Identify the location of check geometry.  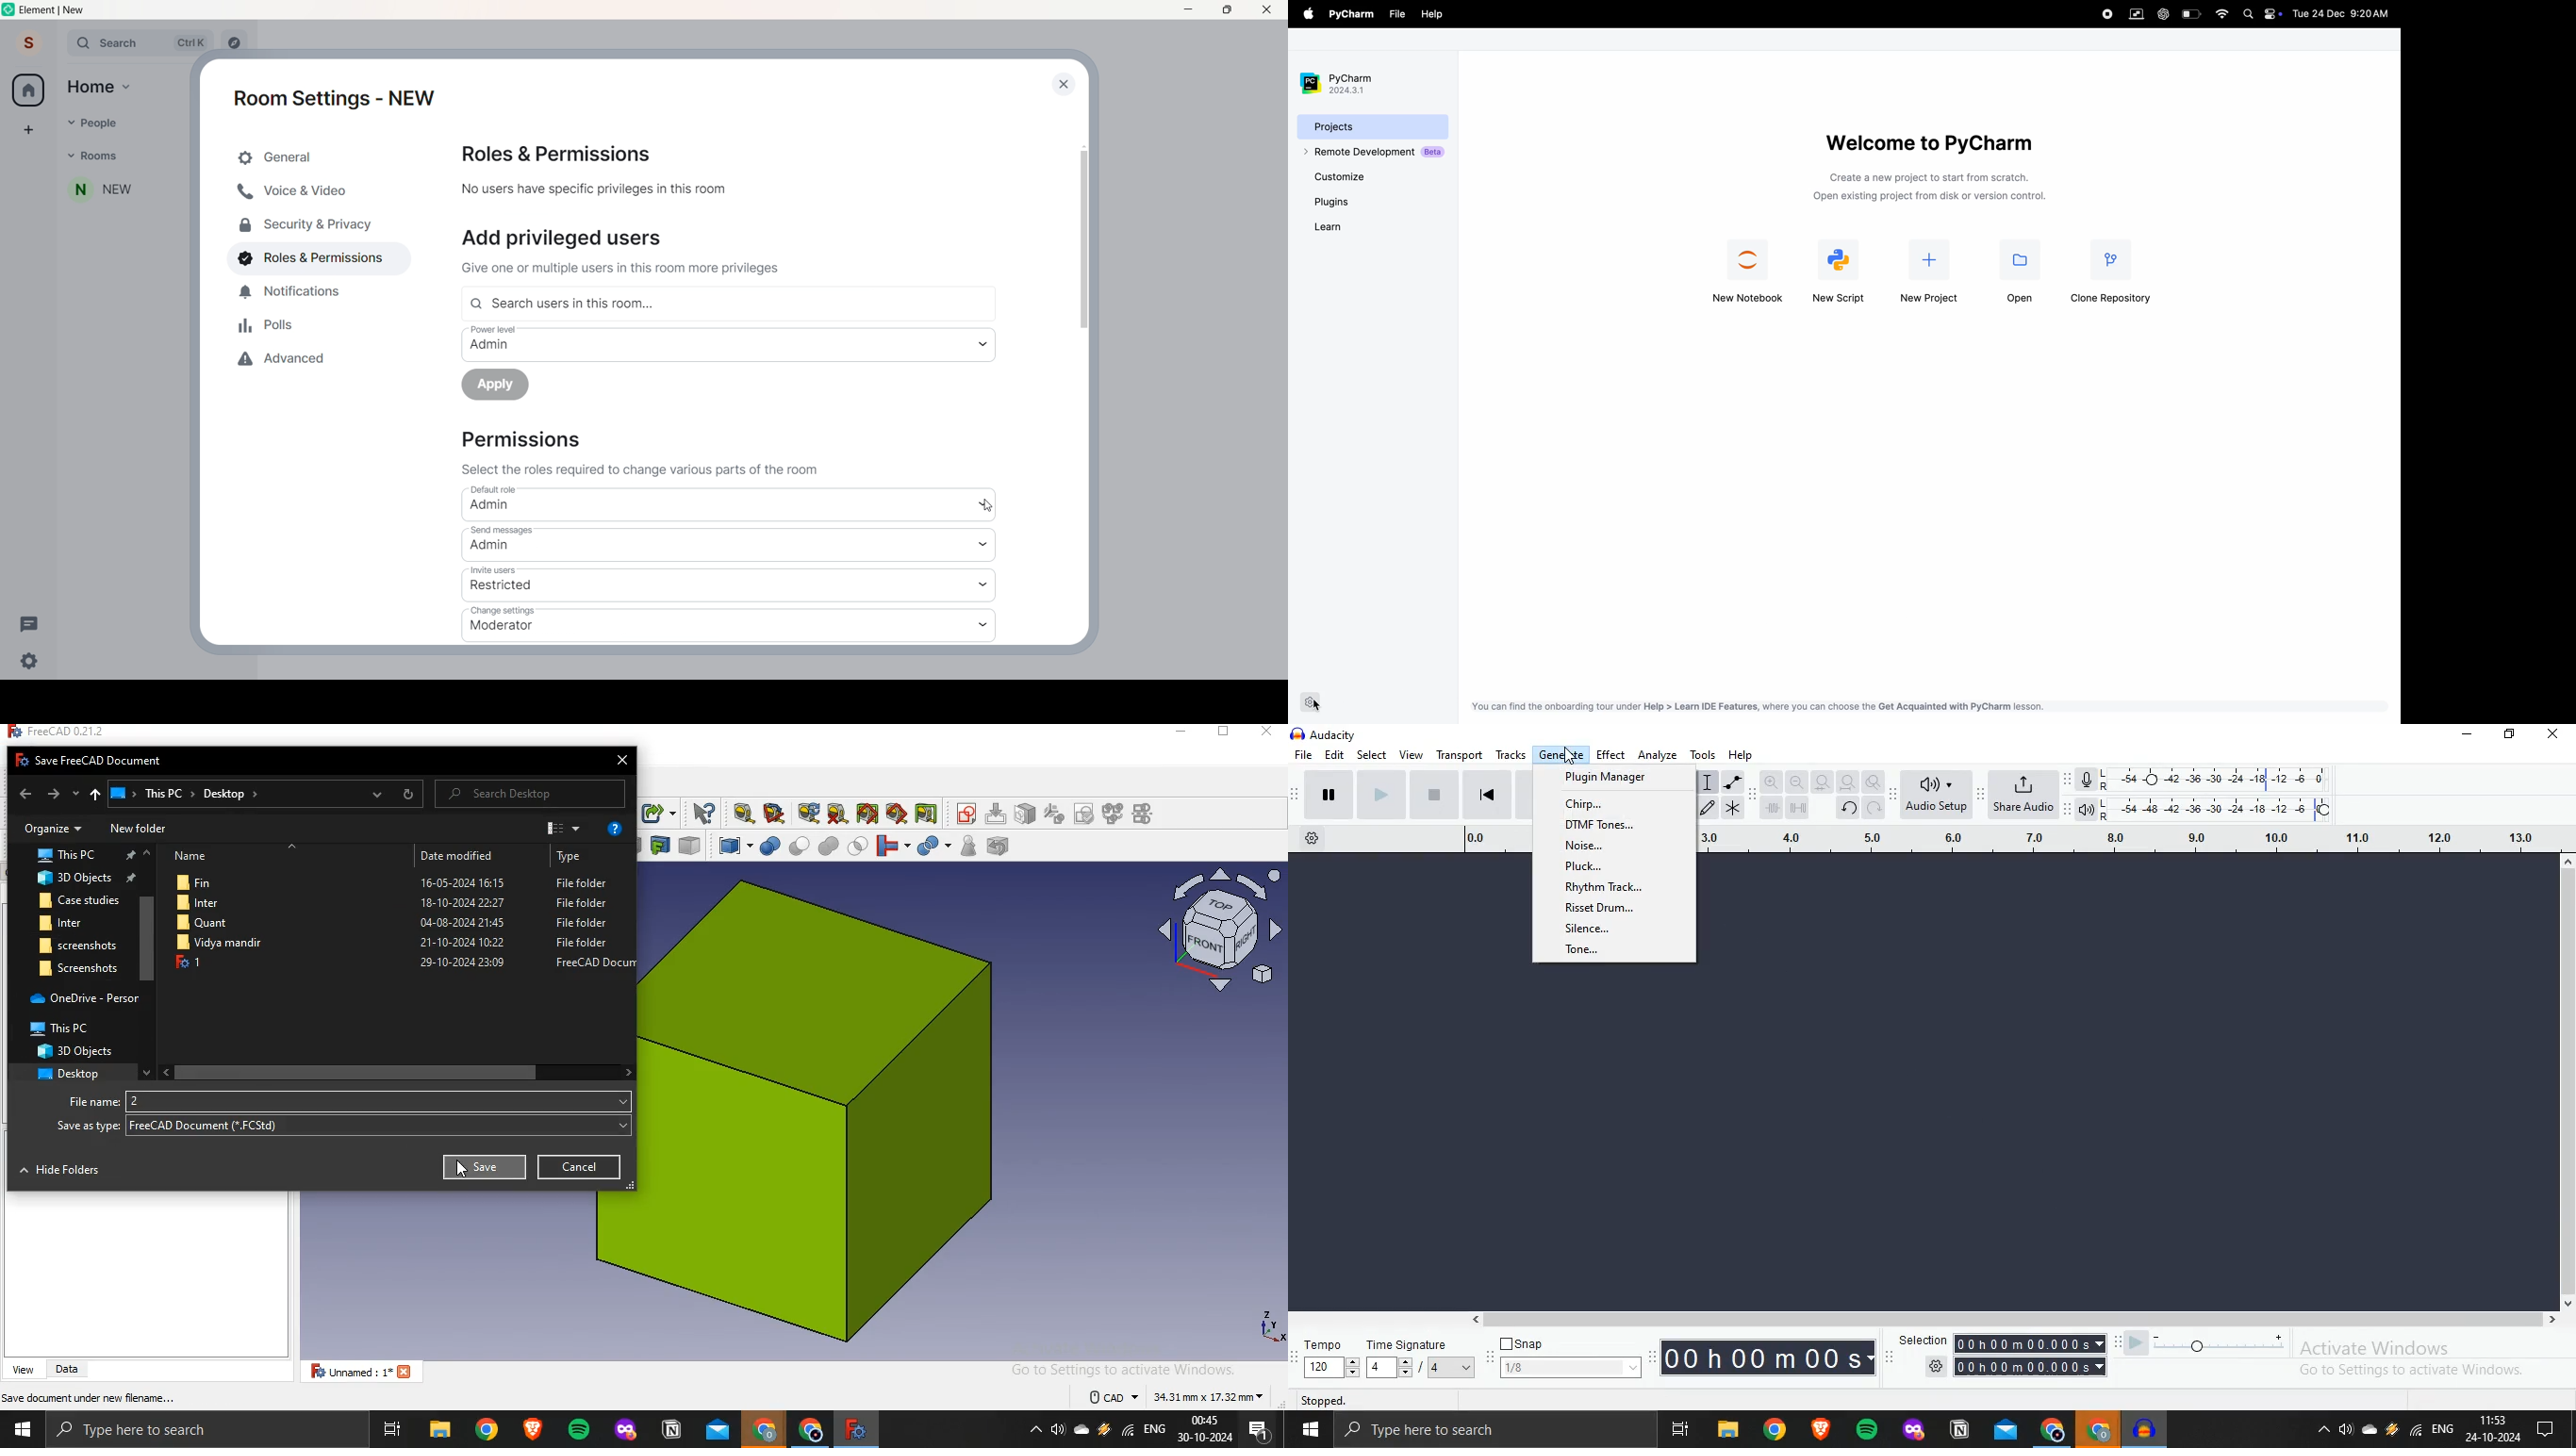
(968, 847).